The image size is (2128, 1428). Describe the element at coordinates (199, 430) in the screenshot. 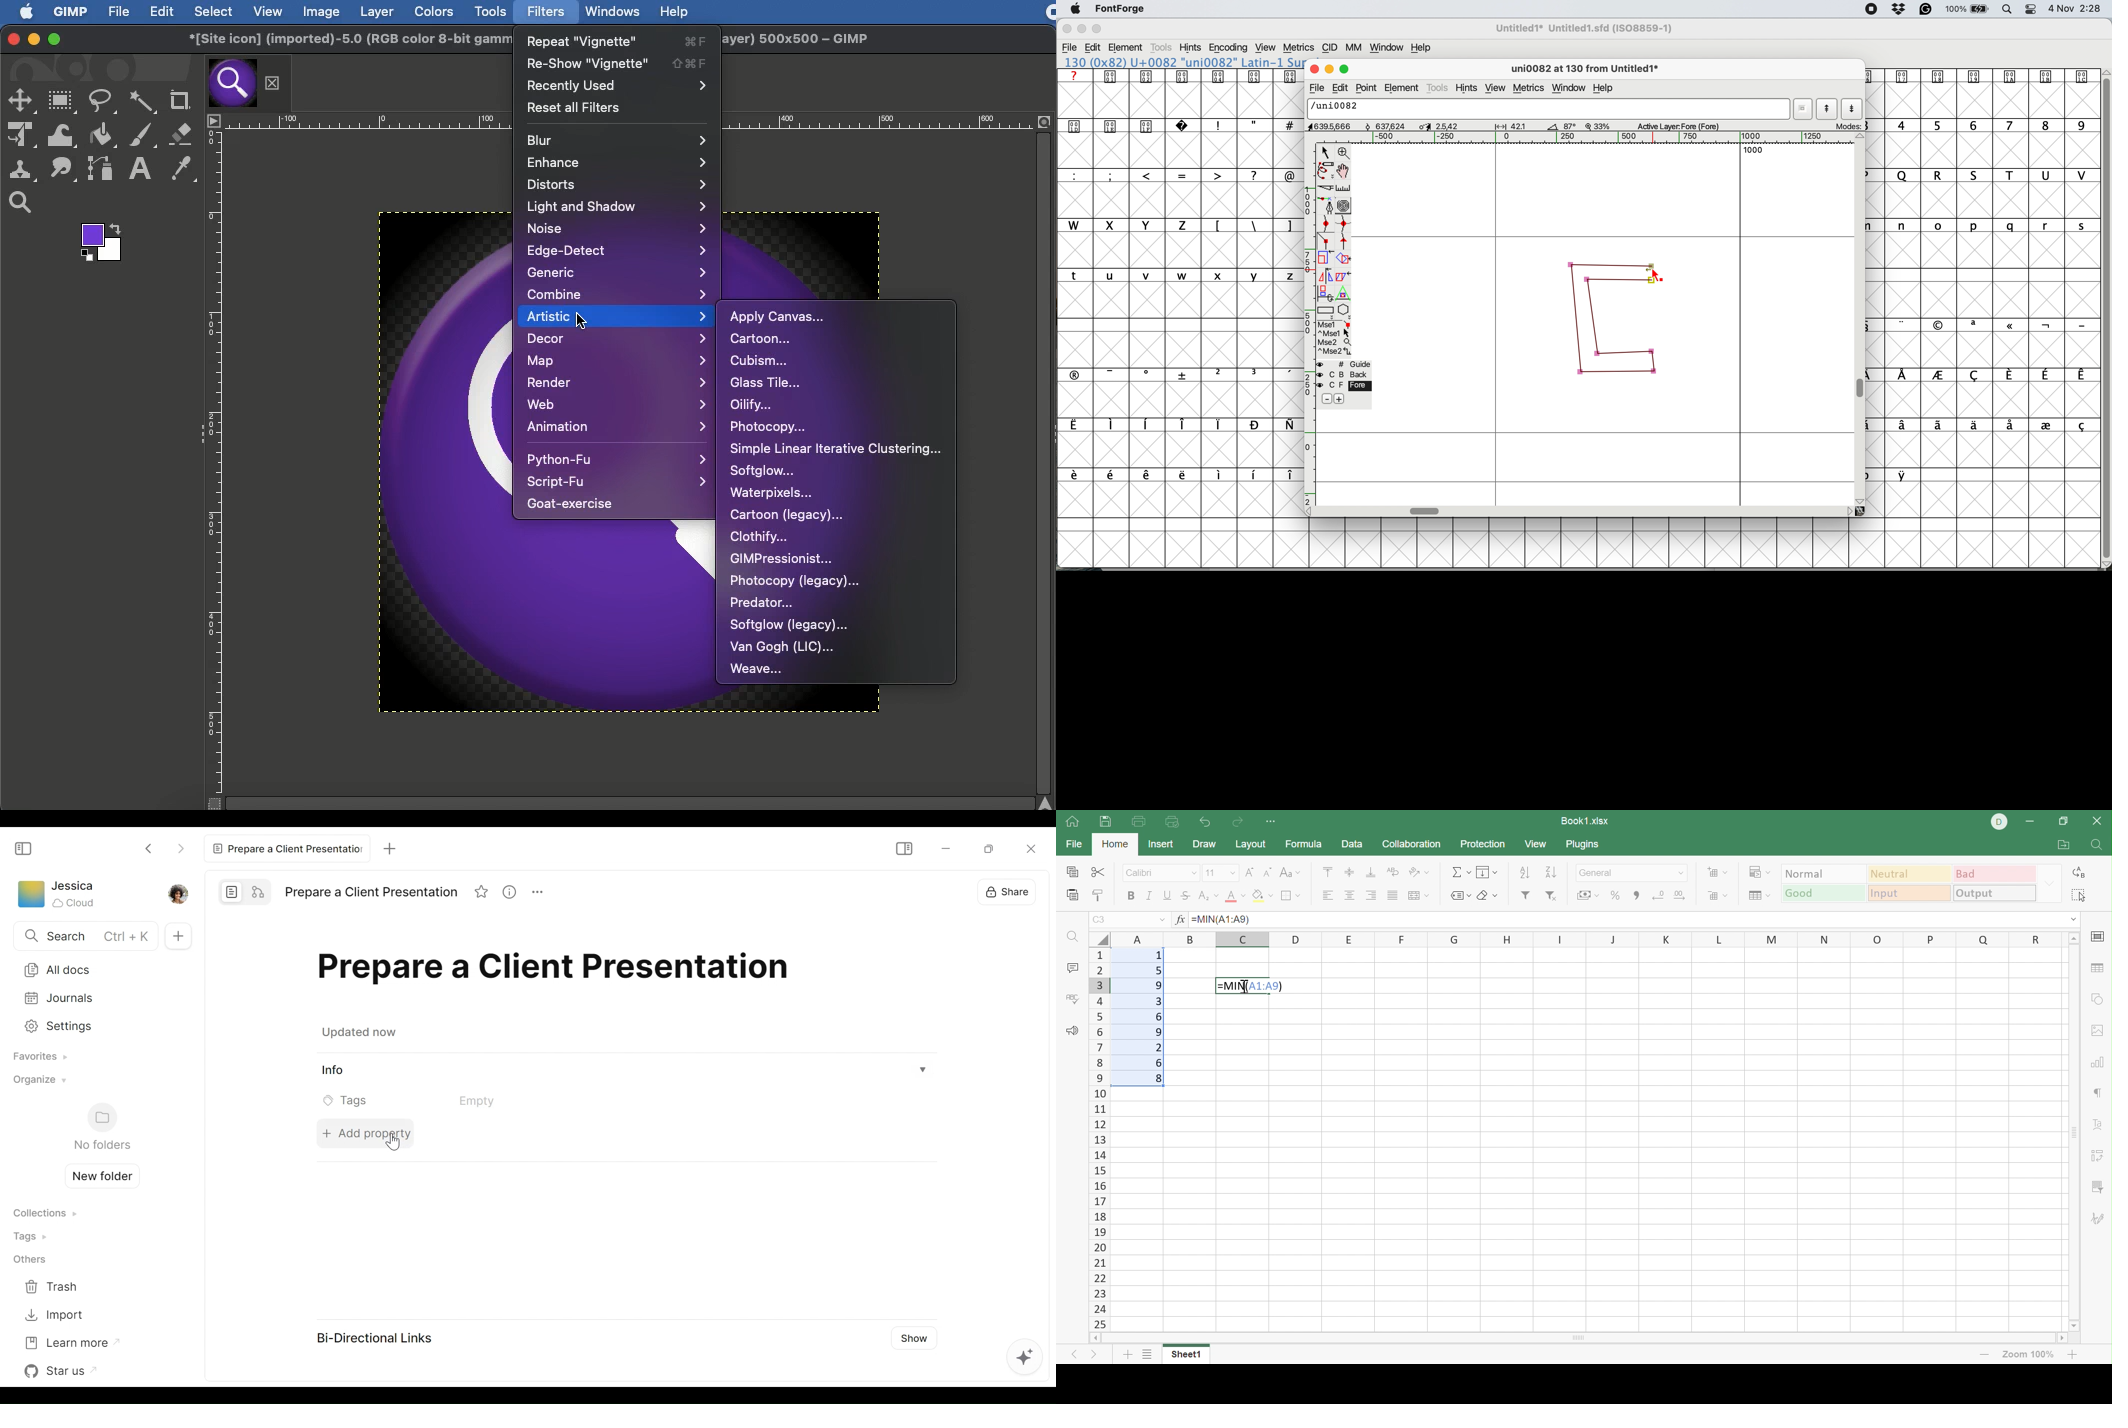

I see `Collapse` at that location.